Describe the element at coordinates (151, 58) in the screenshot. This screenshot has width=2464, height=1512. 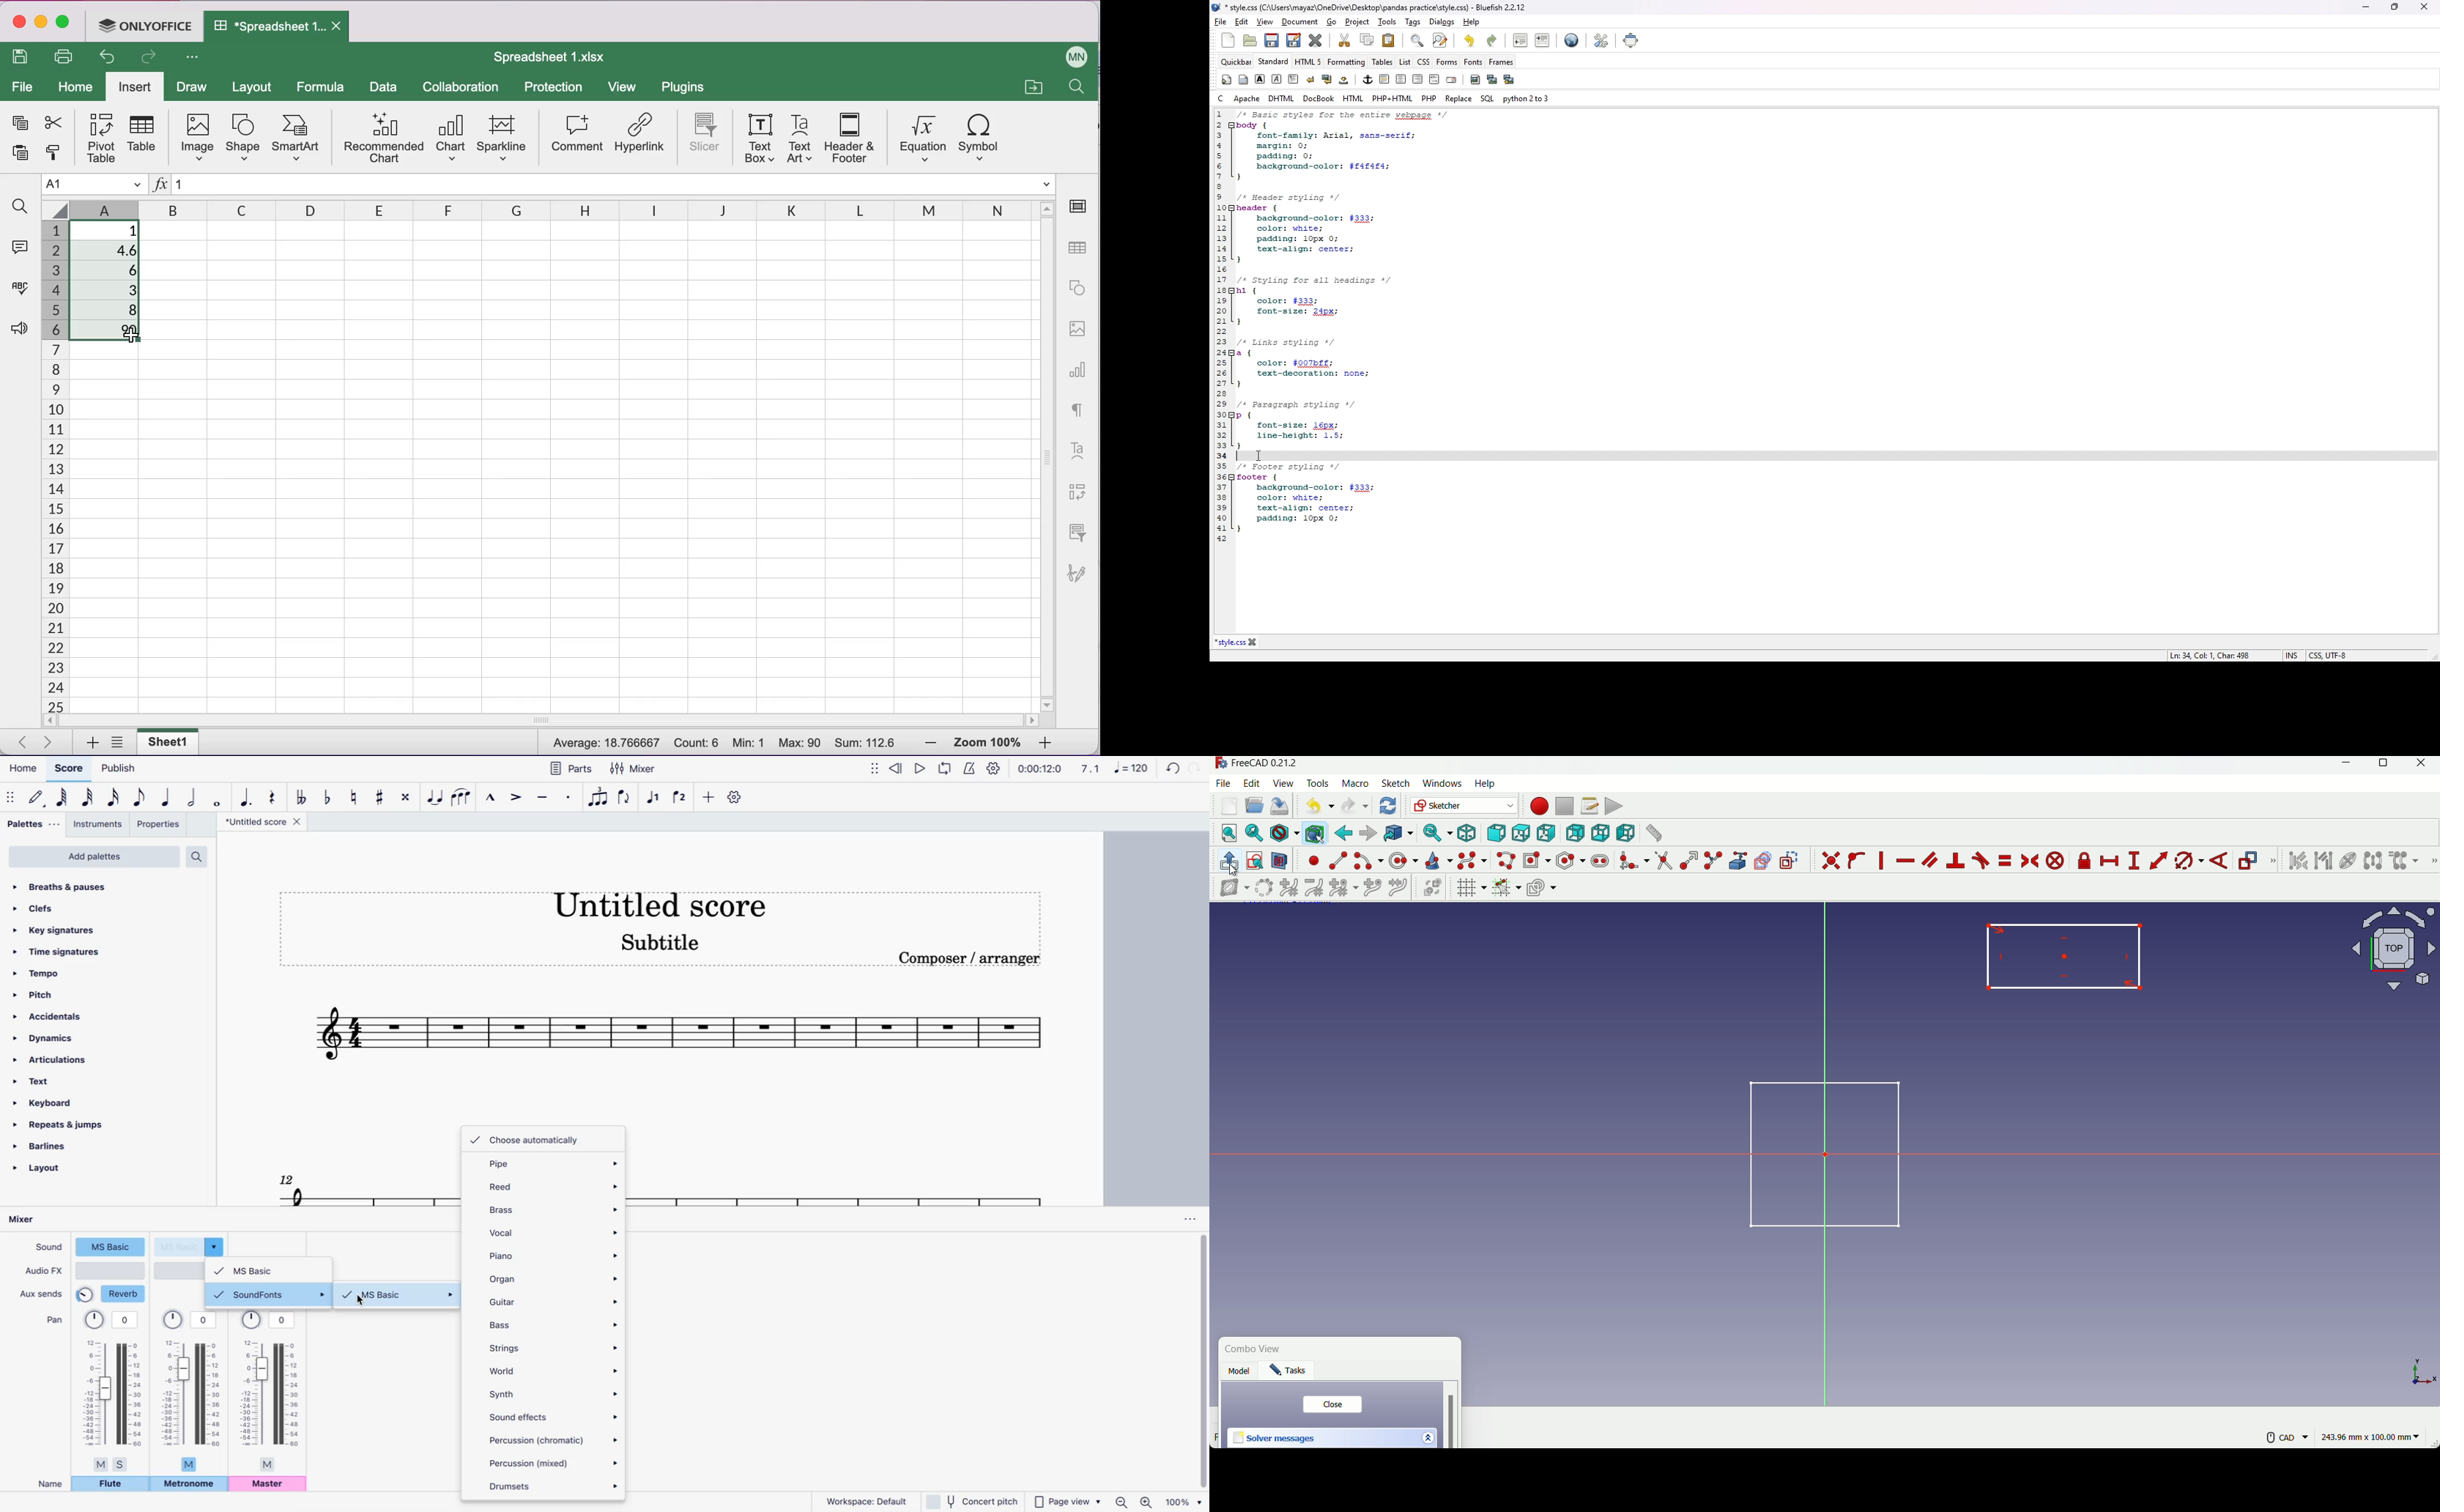
I see `redo` at that location.